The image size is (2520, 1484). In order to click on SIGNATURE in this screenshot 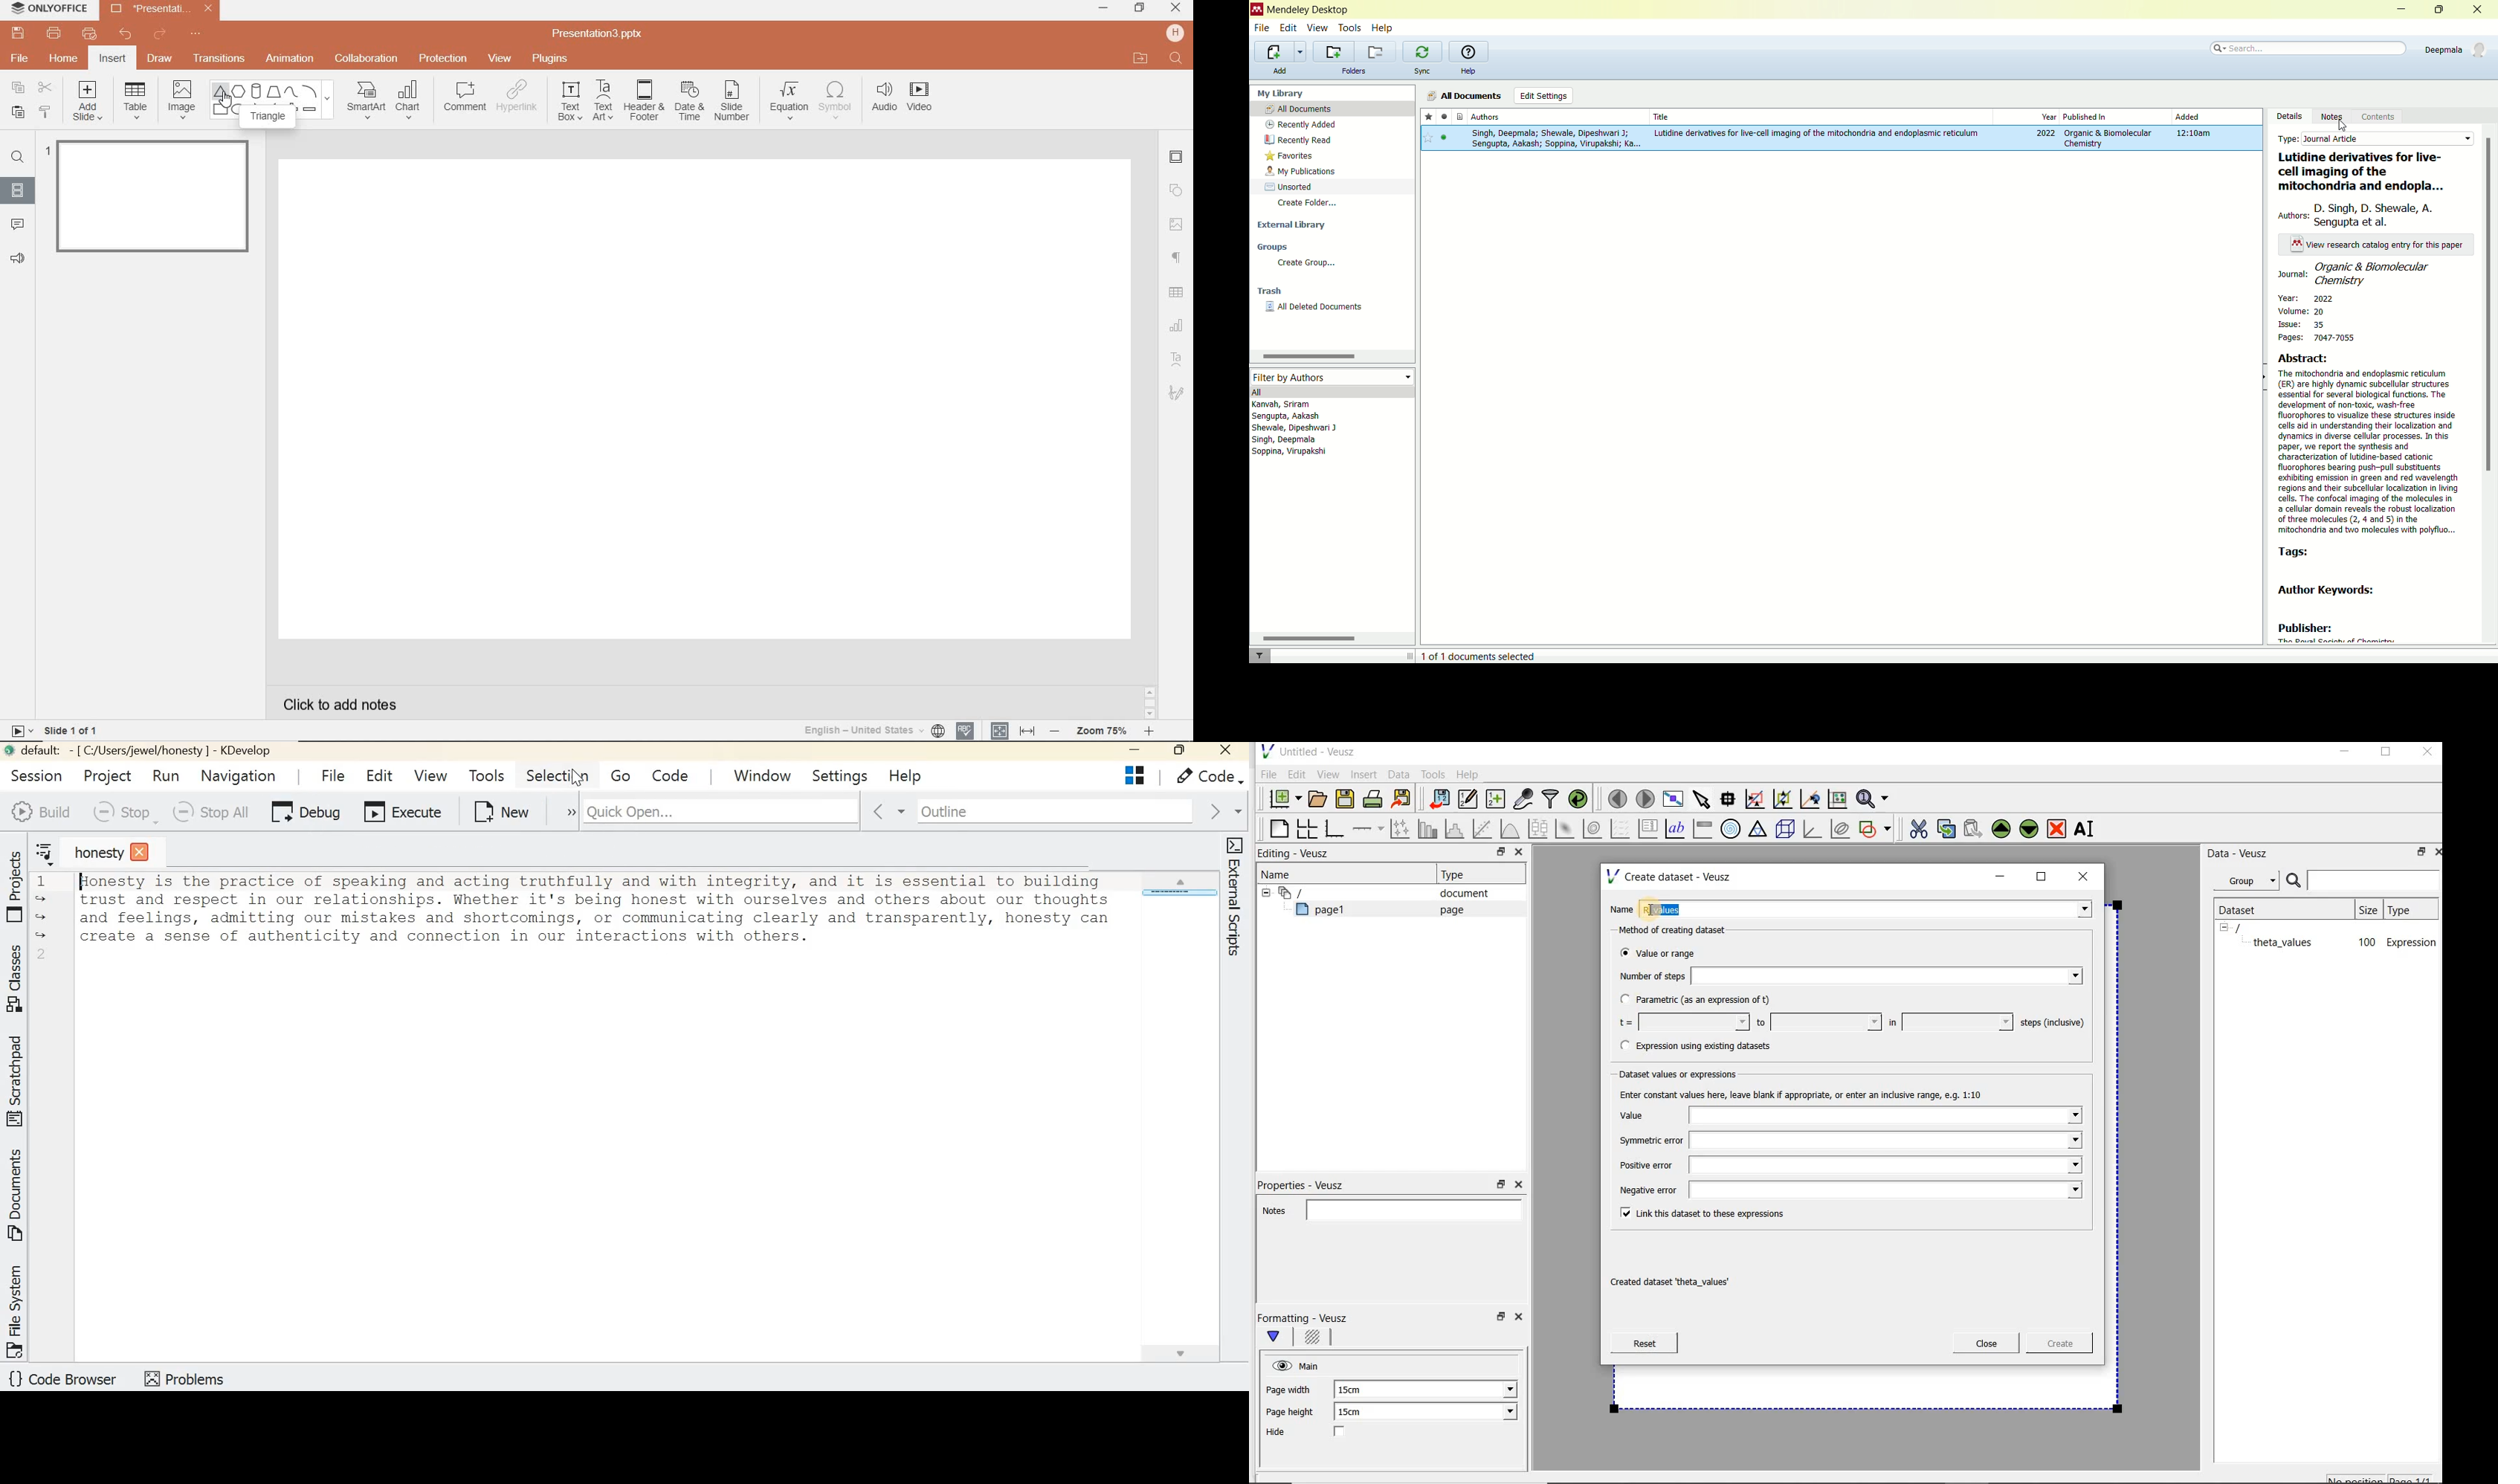, I will do `click(1179, 392)`.